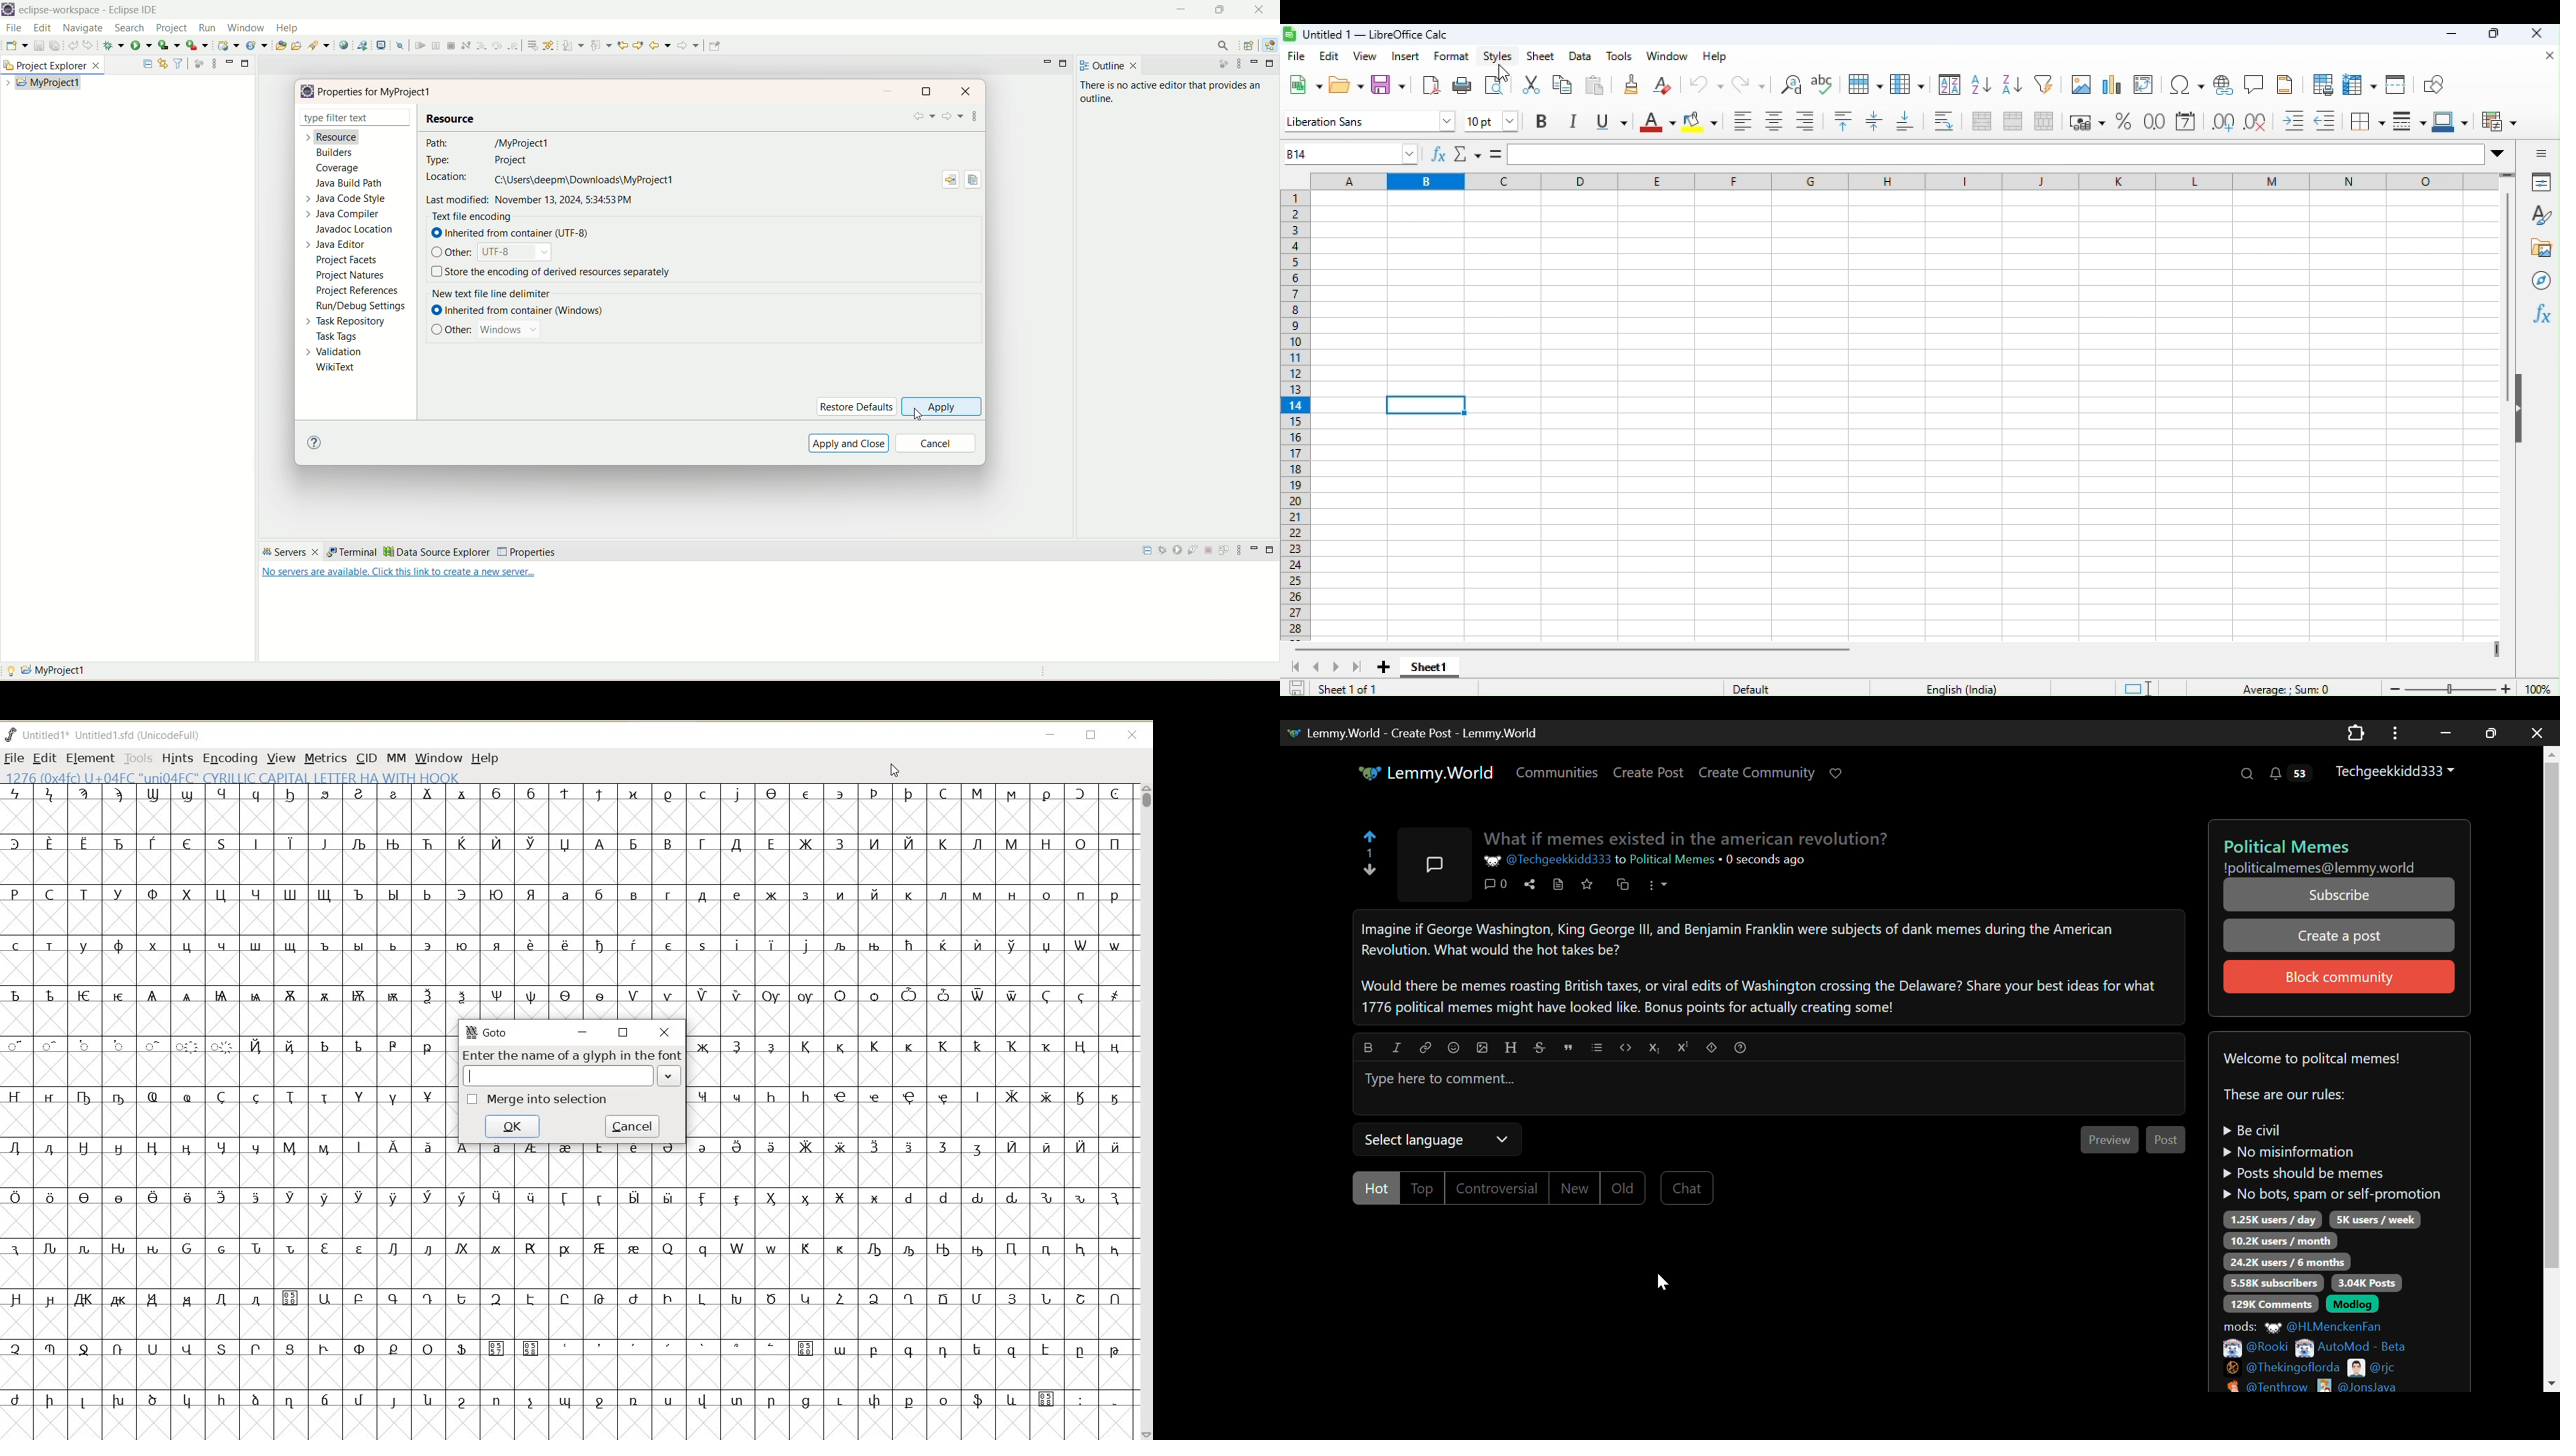 This screenshot has height=1456, width=2576. Describe the element at coordinates (1660, 181) in the screenshot. I see `e` at that location.